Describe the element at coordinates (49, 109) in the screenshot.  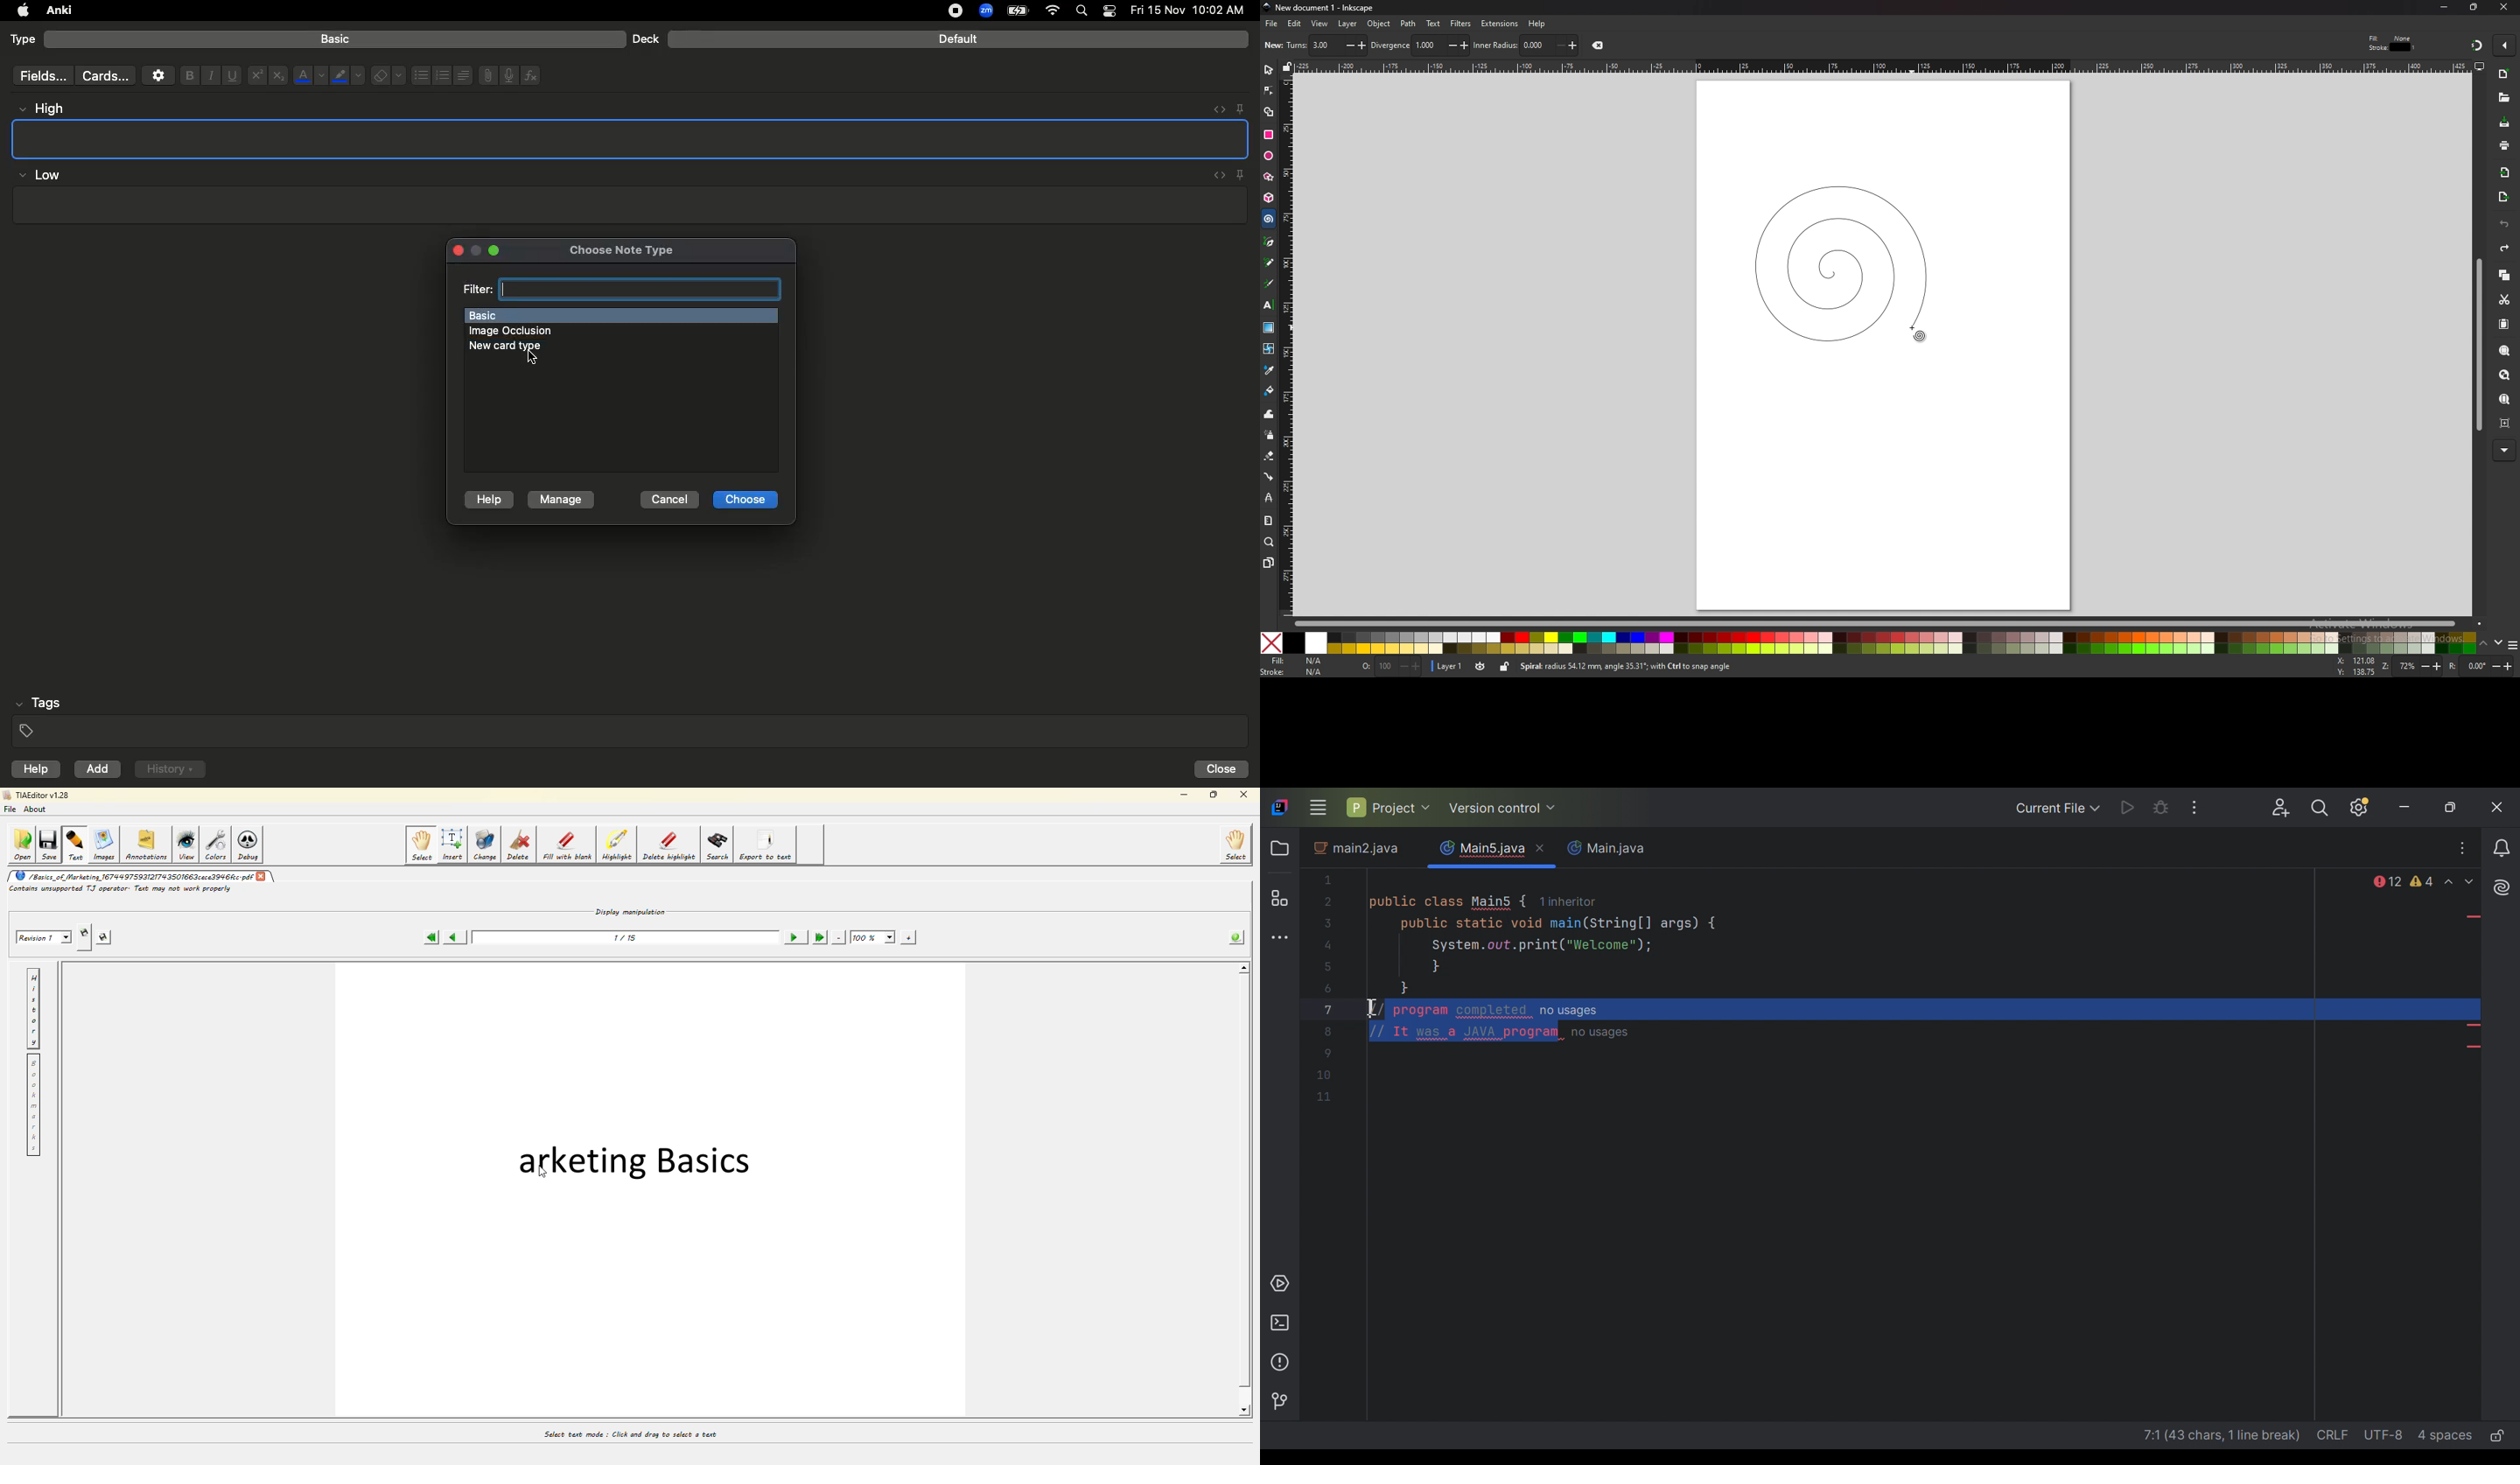
I see `High` at that location.